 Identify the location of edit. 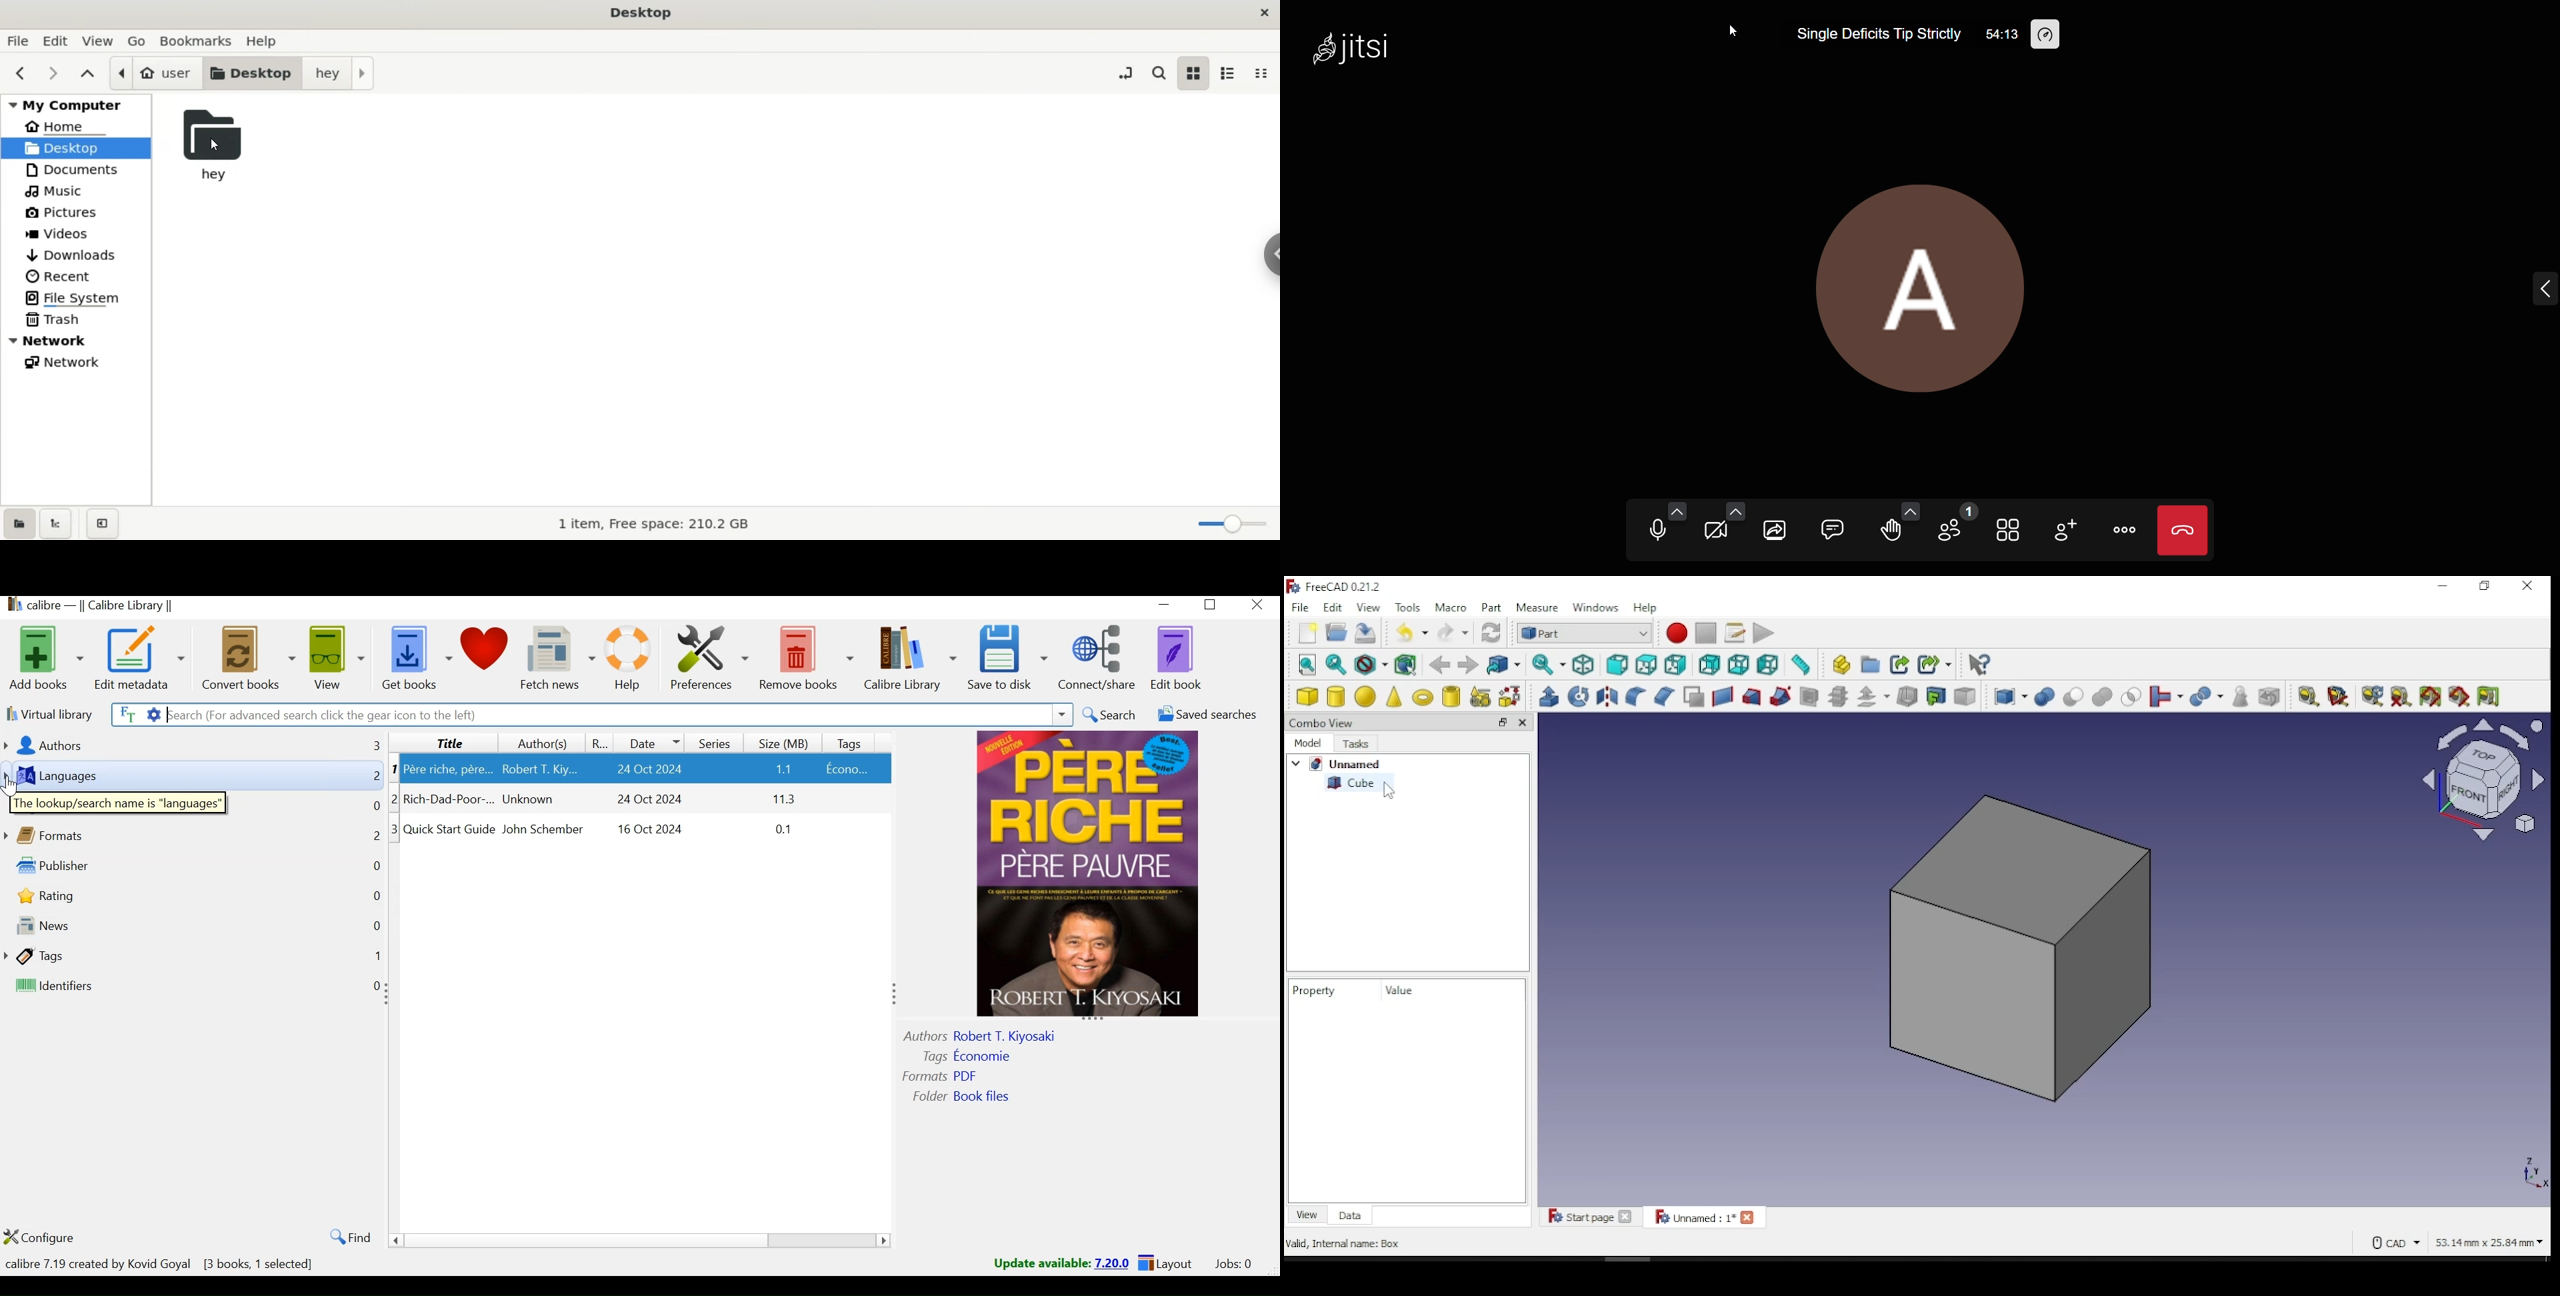
(1334, 608).